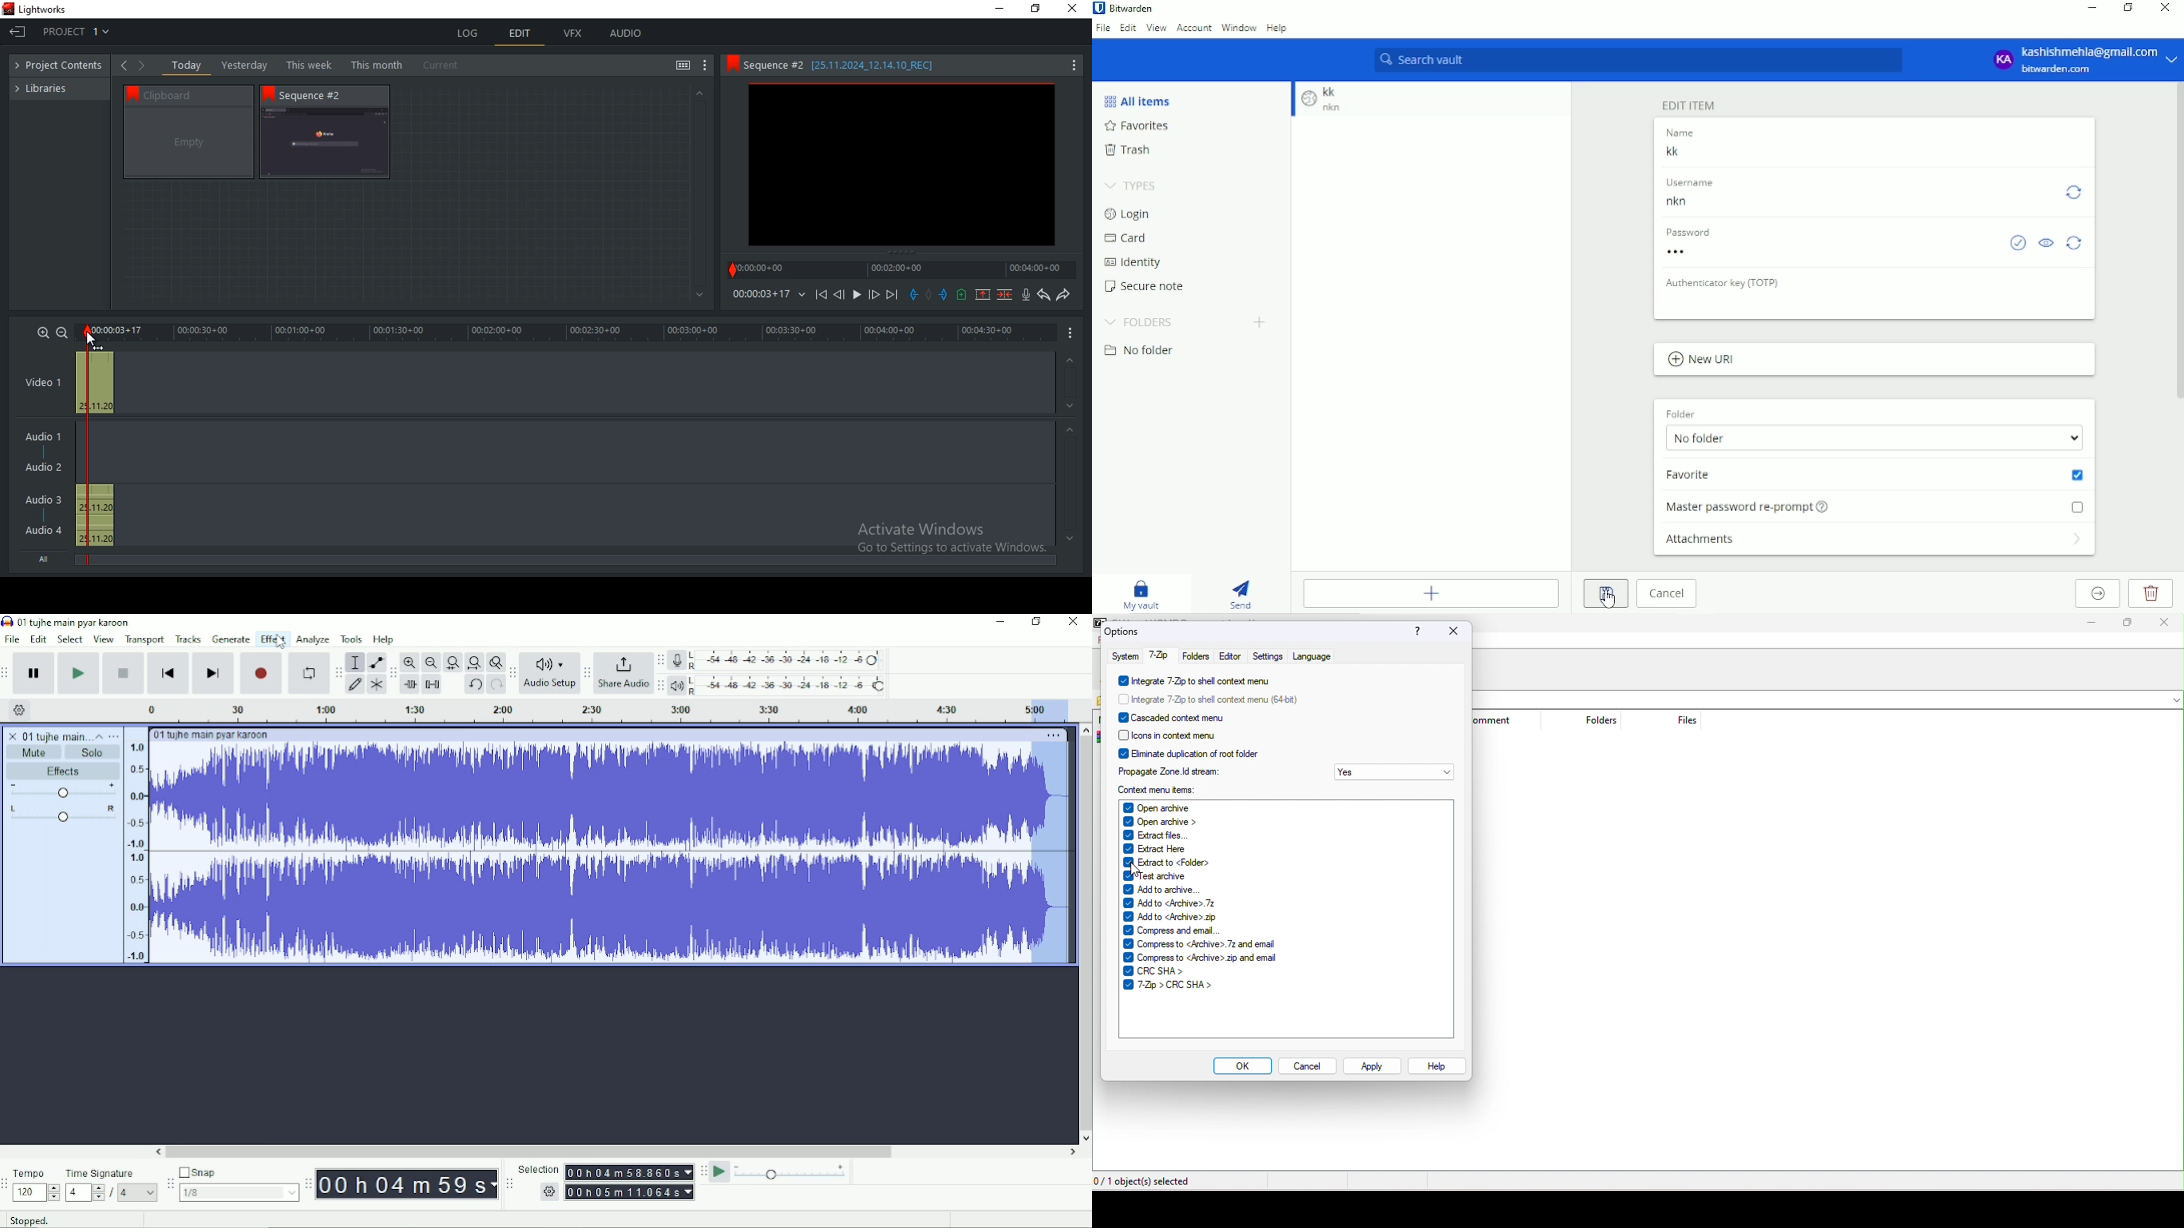 The height and width of the screenshot is (1232, 2184). Describe the element at coordinates (189, 639) in the screenshot. I see `Tracks` at that location.